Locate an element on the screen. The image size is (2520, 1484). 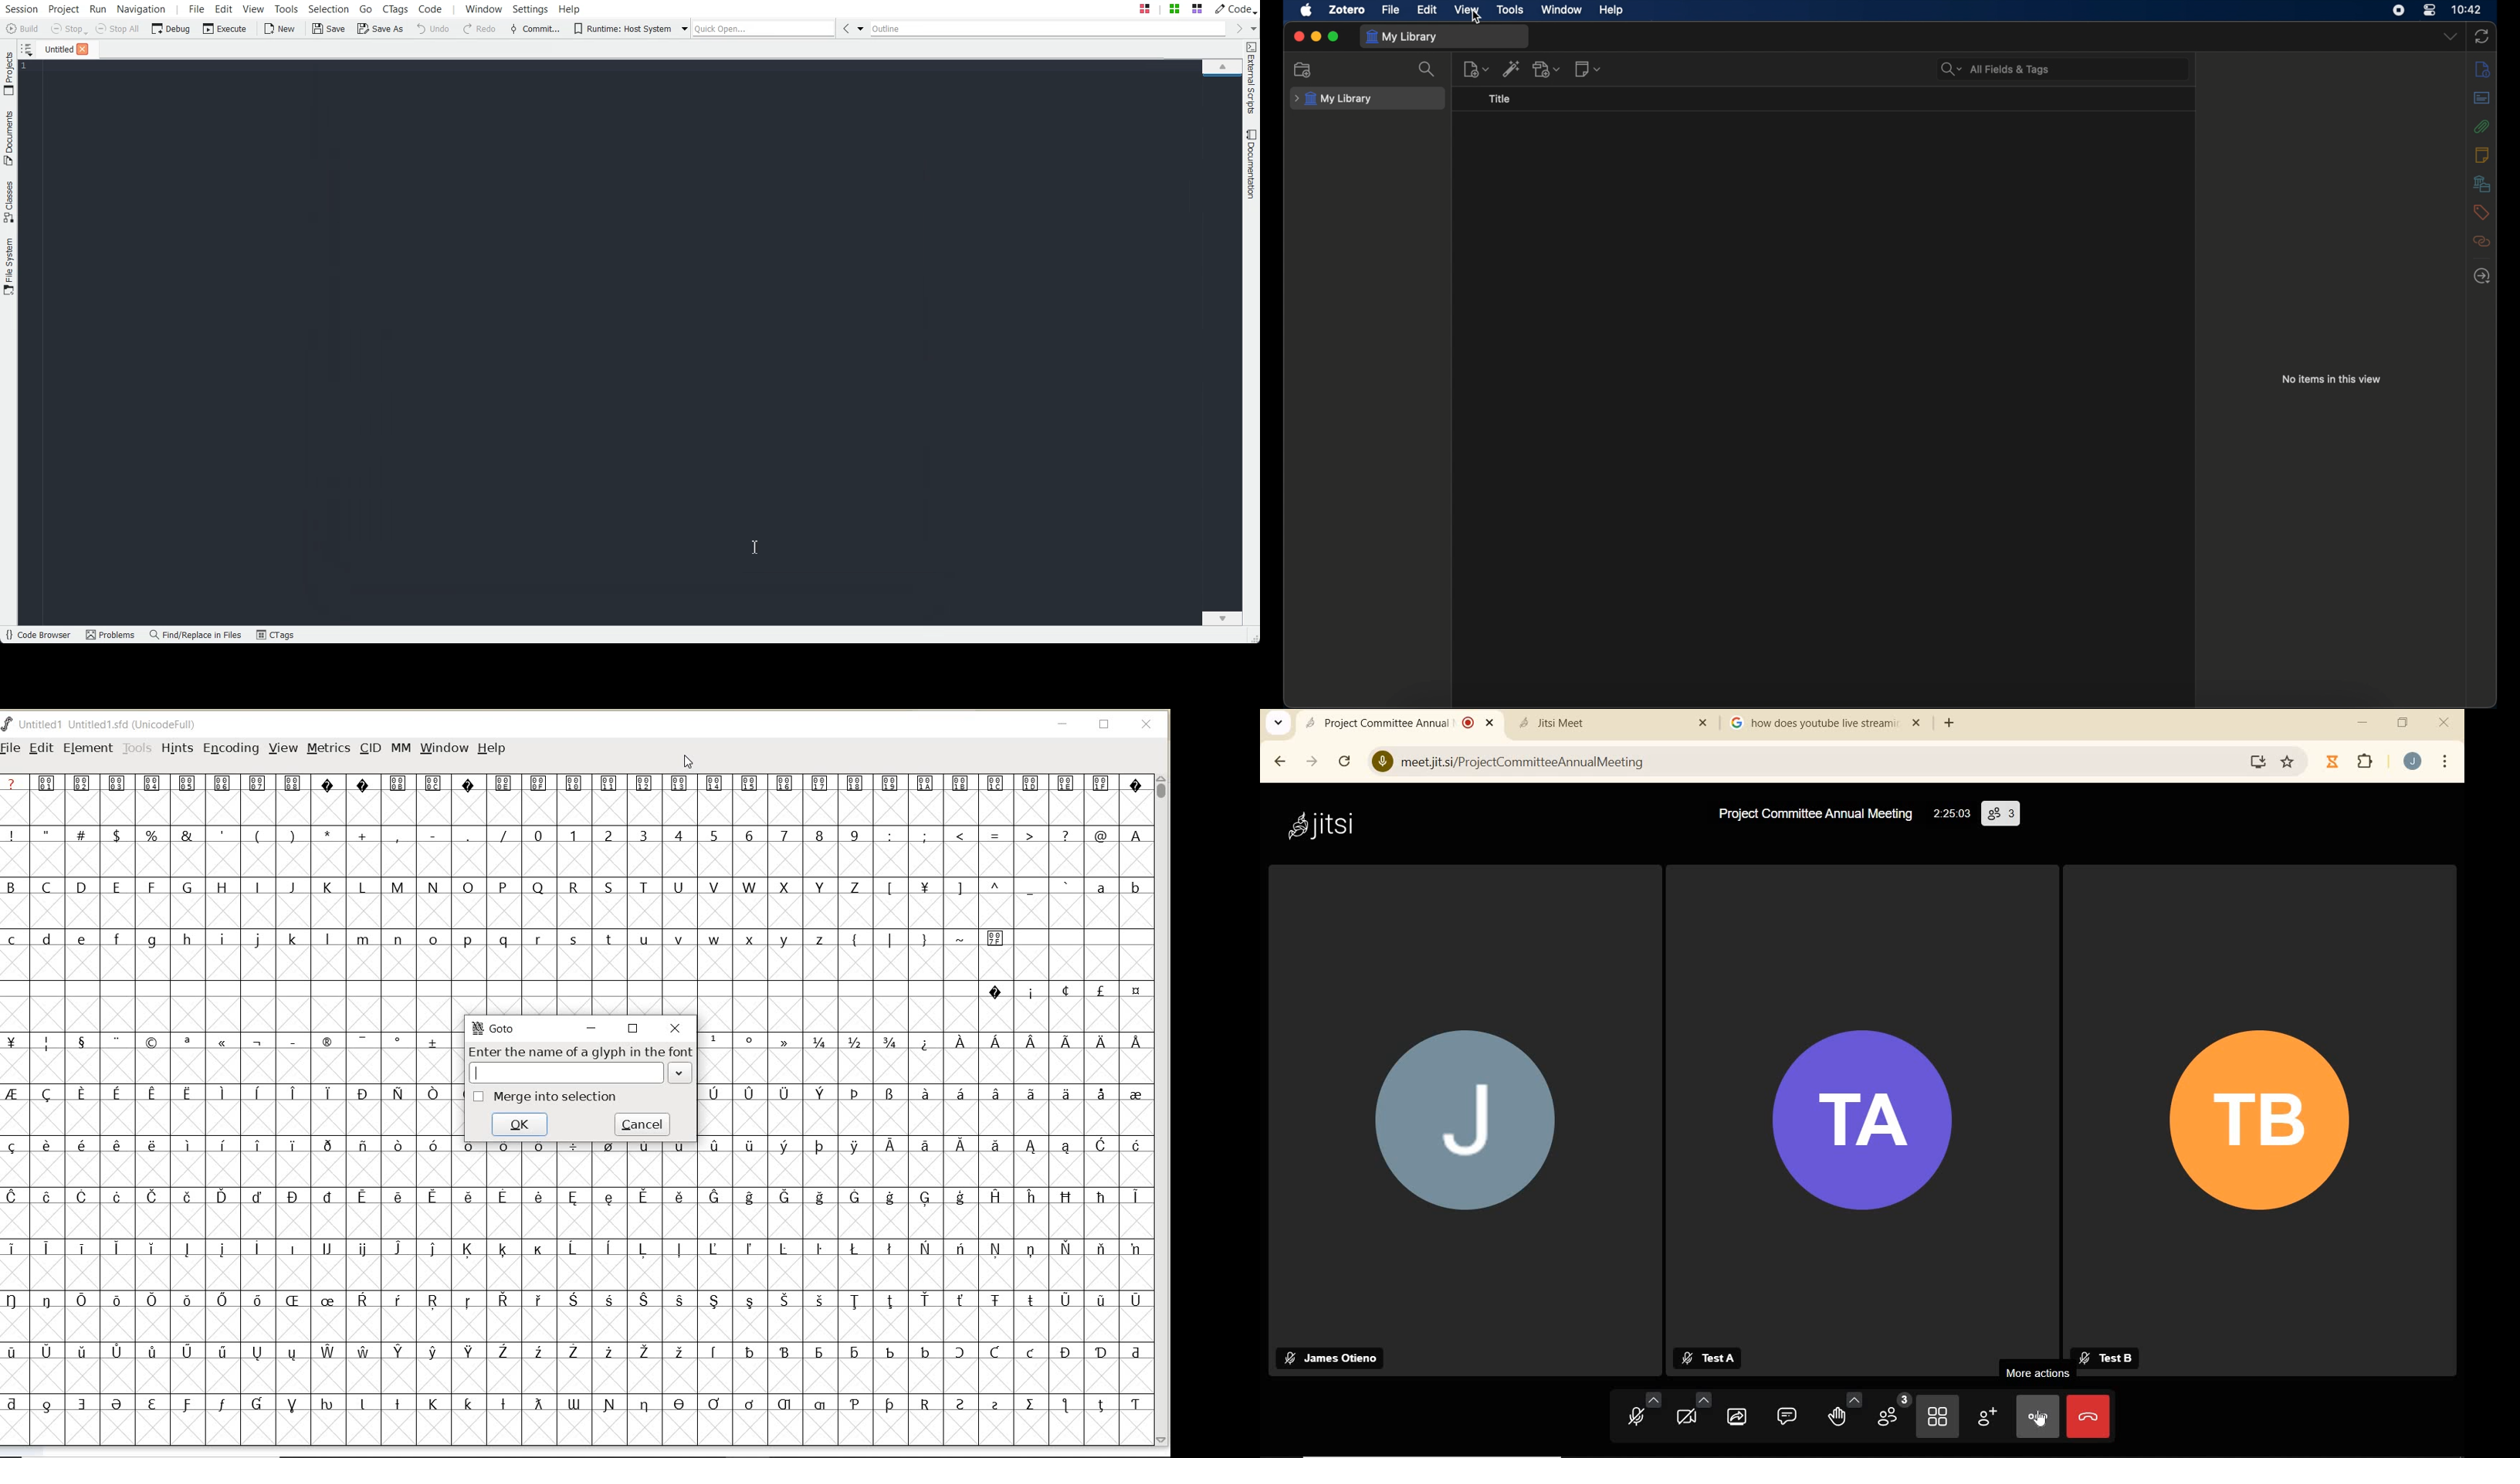
participants (3) is located at coordinates (2002, 815).